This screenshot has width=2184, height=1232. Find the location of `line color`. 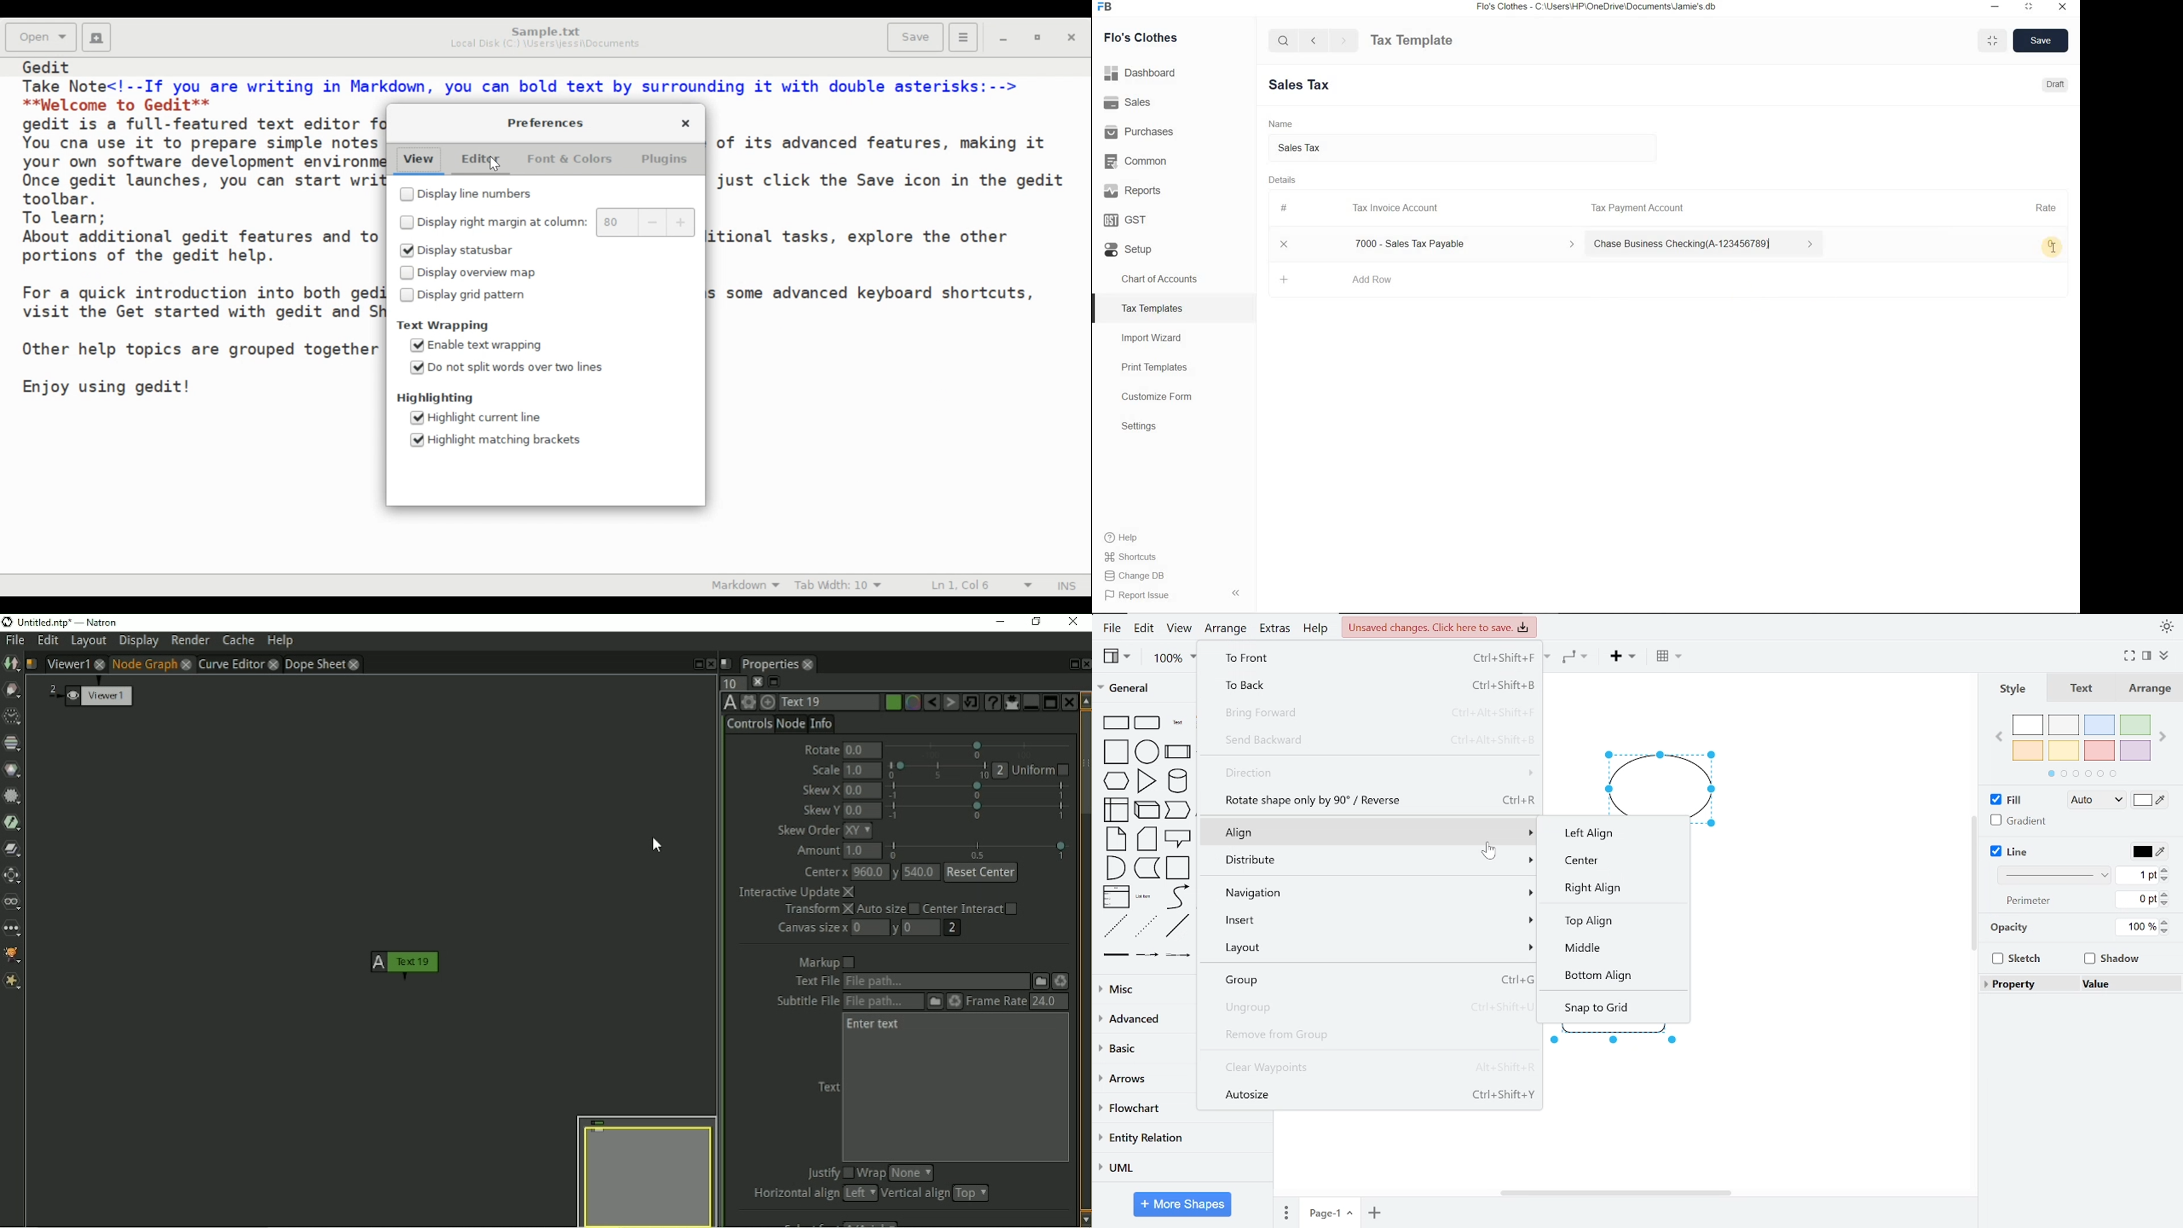

line color is located at coordinates (2149, 851).